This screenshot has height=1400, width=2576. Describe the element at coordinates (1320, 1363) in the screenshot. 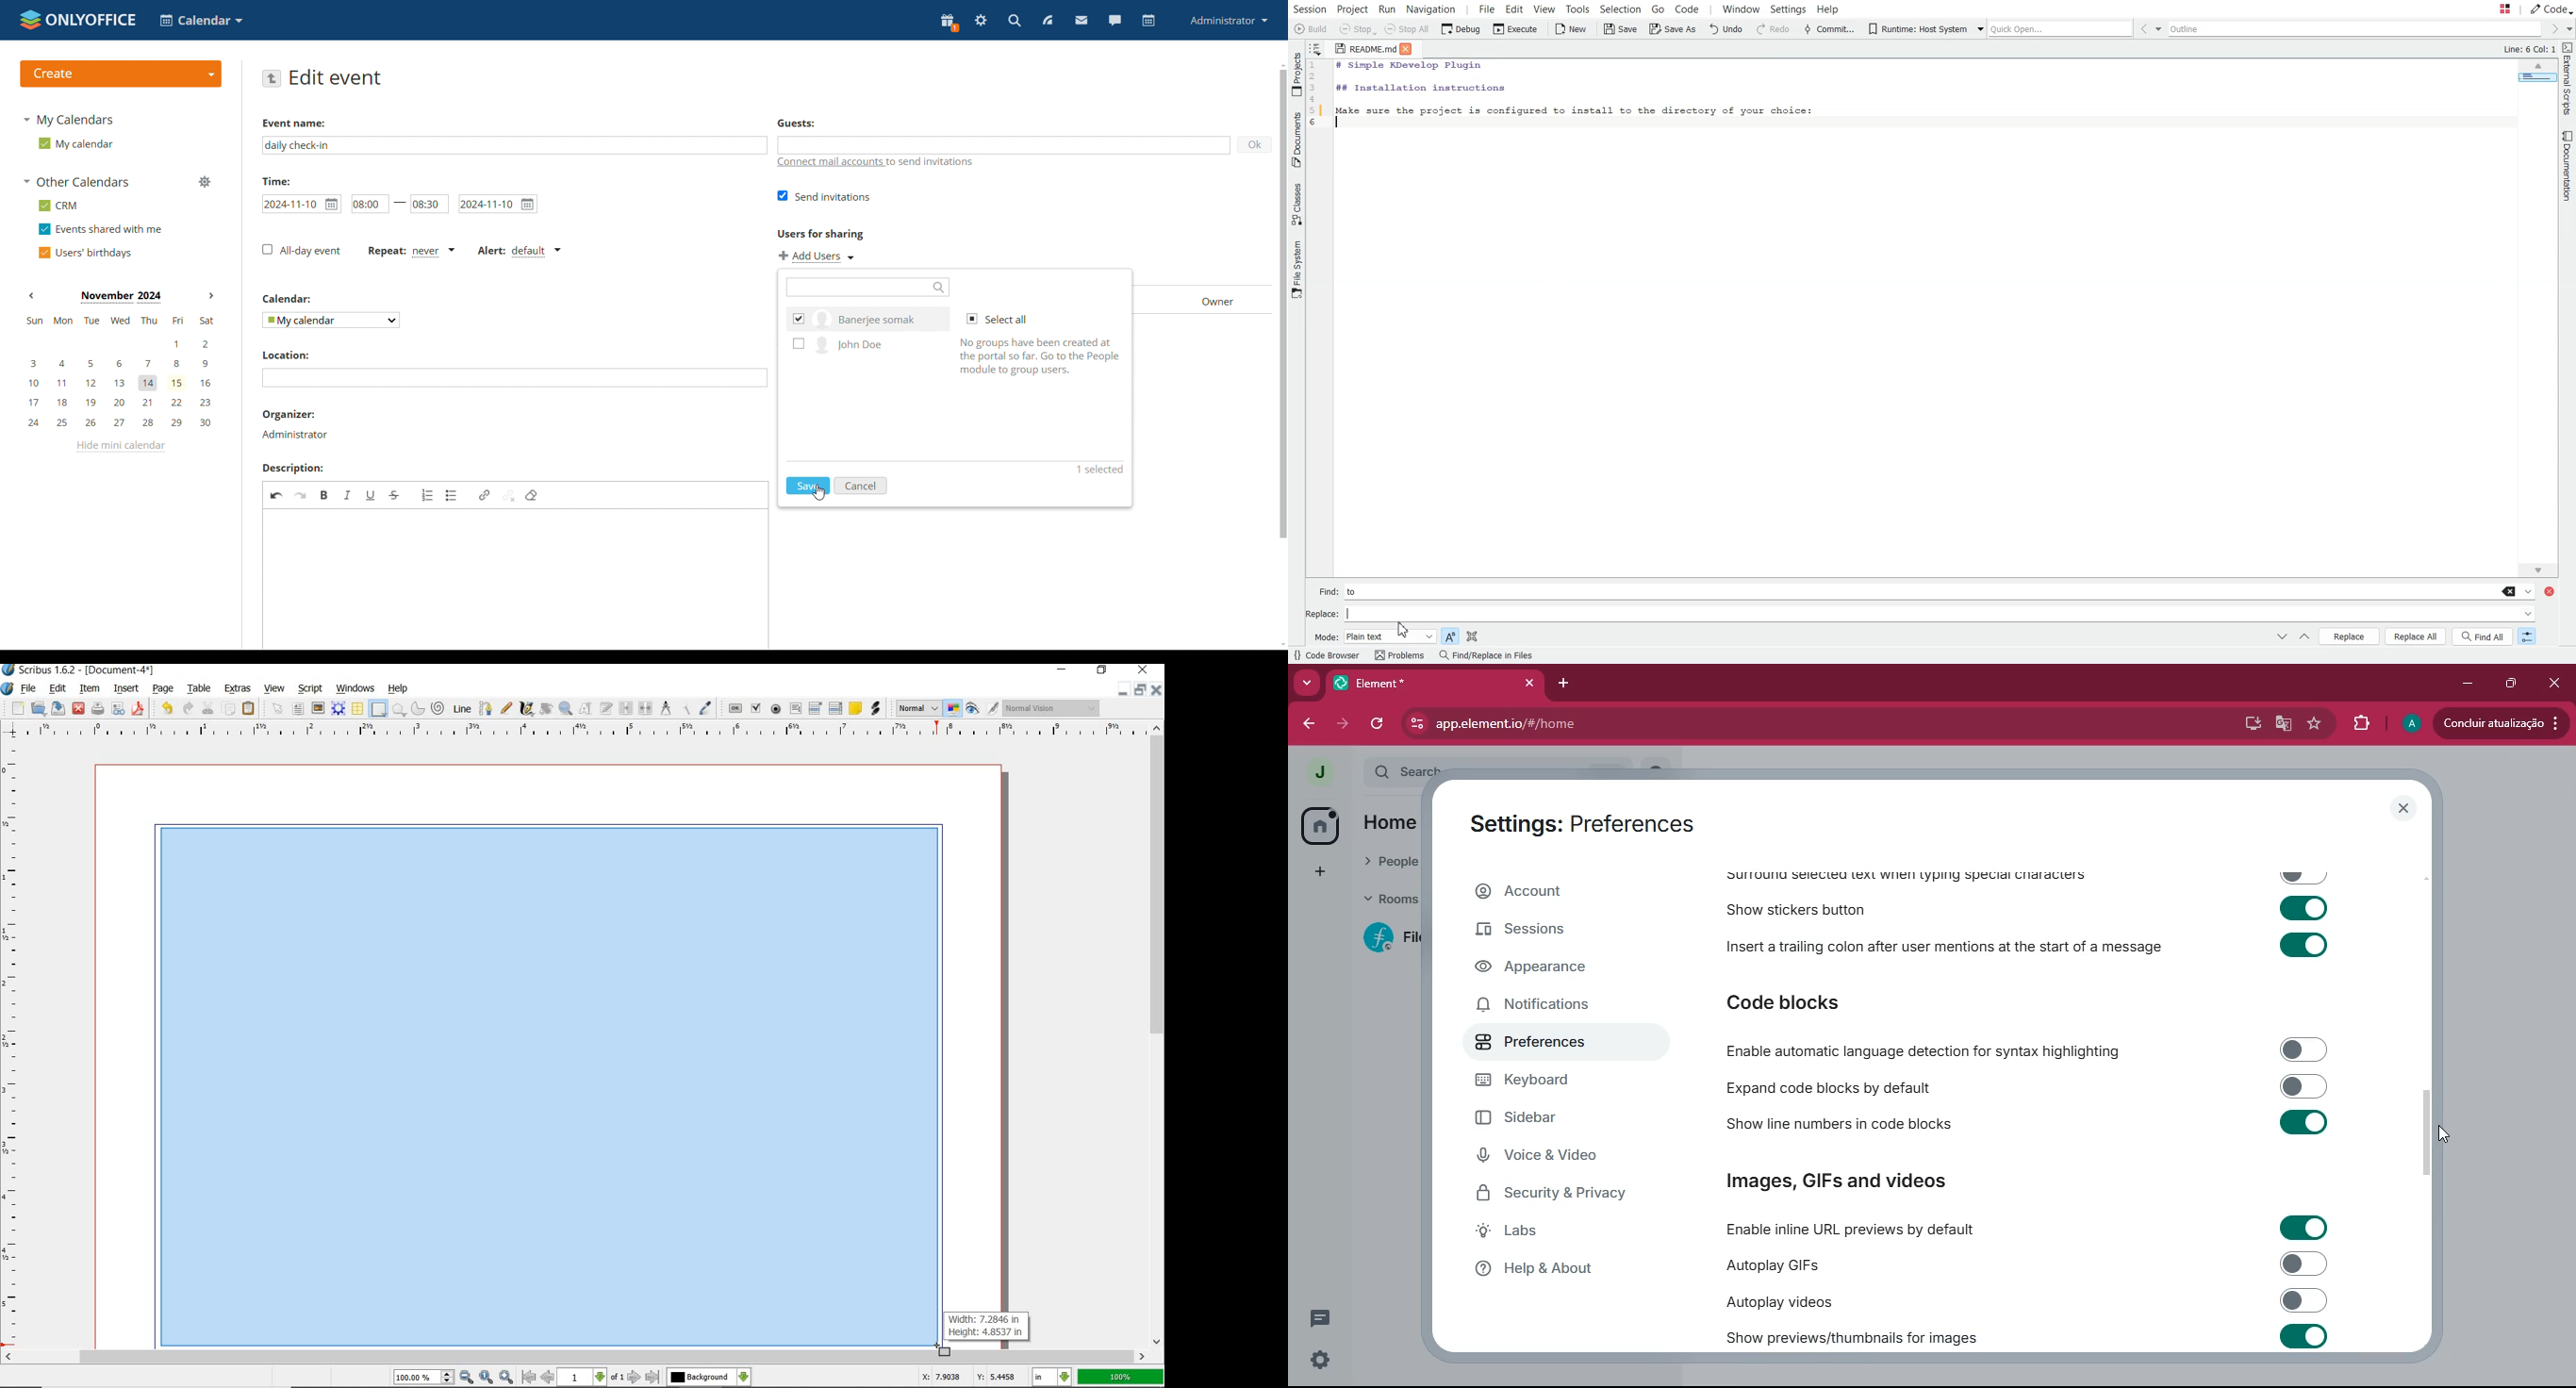

I see `settings ` at that location.